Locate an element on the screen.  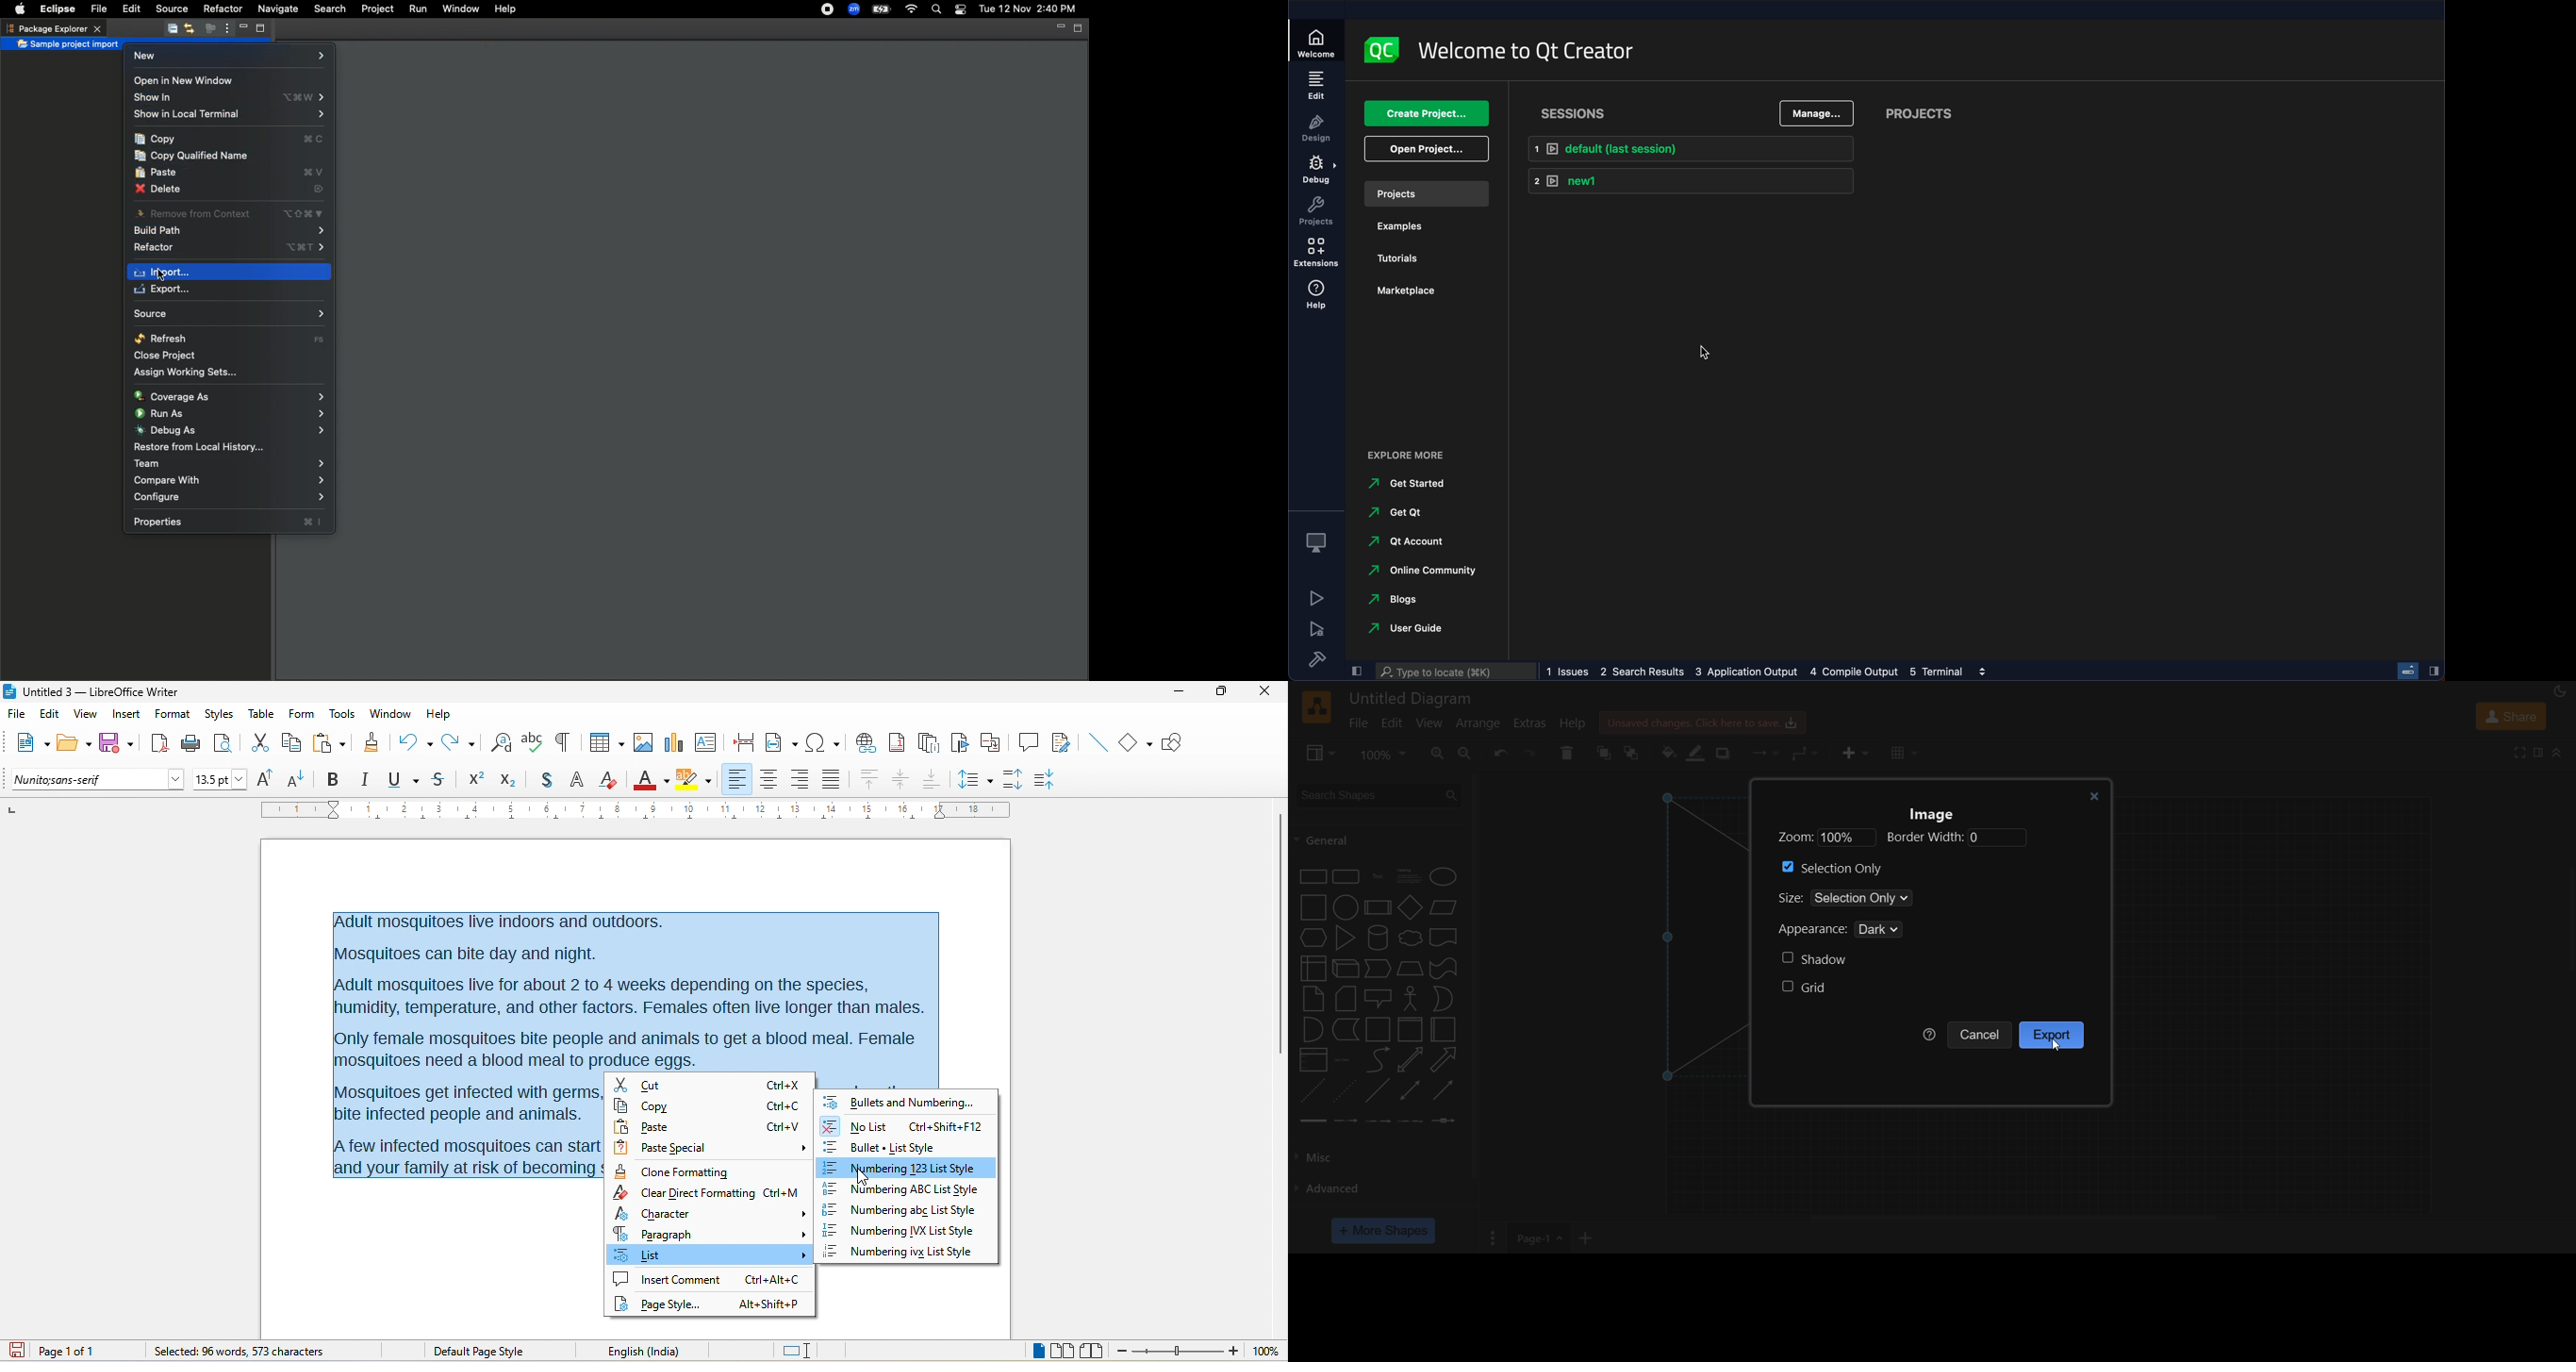
minimize is located at coordinates (1184, 697).